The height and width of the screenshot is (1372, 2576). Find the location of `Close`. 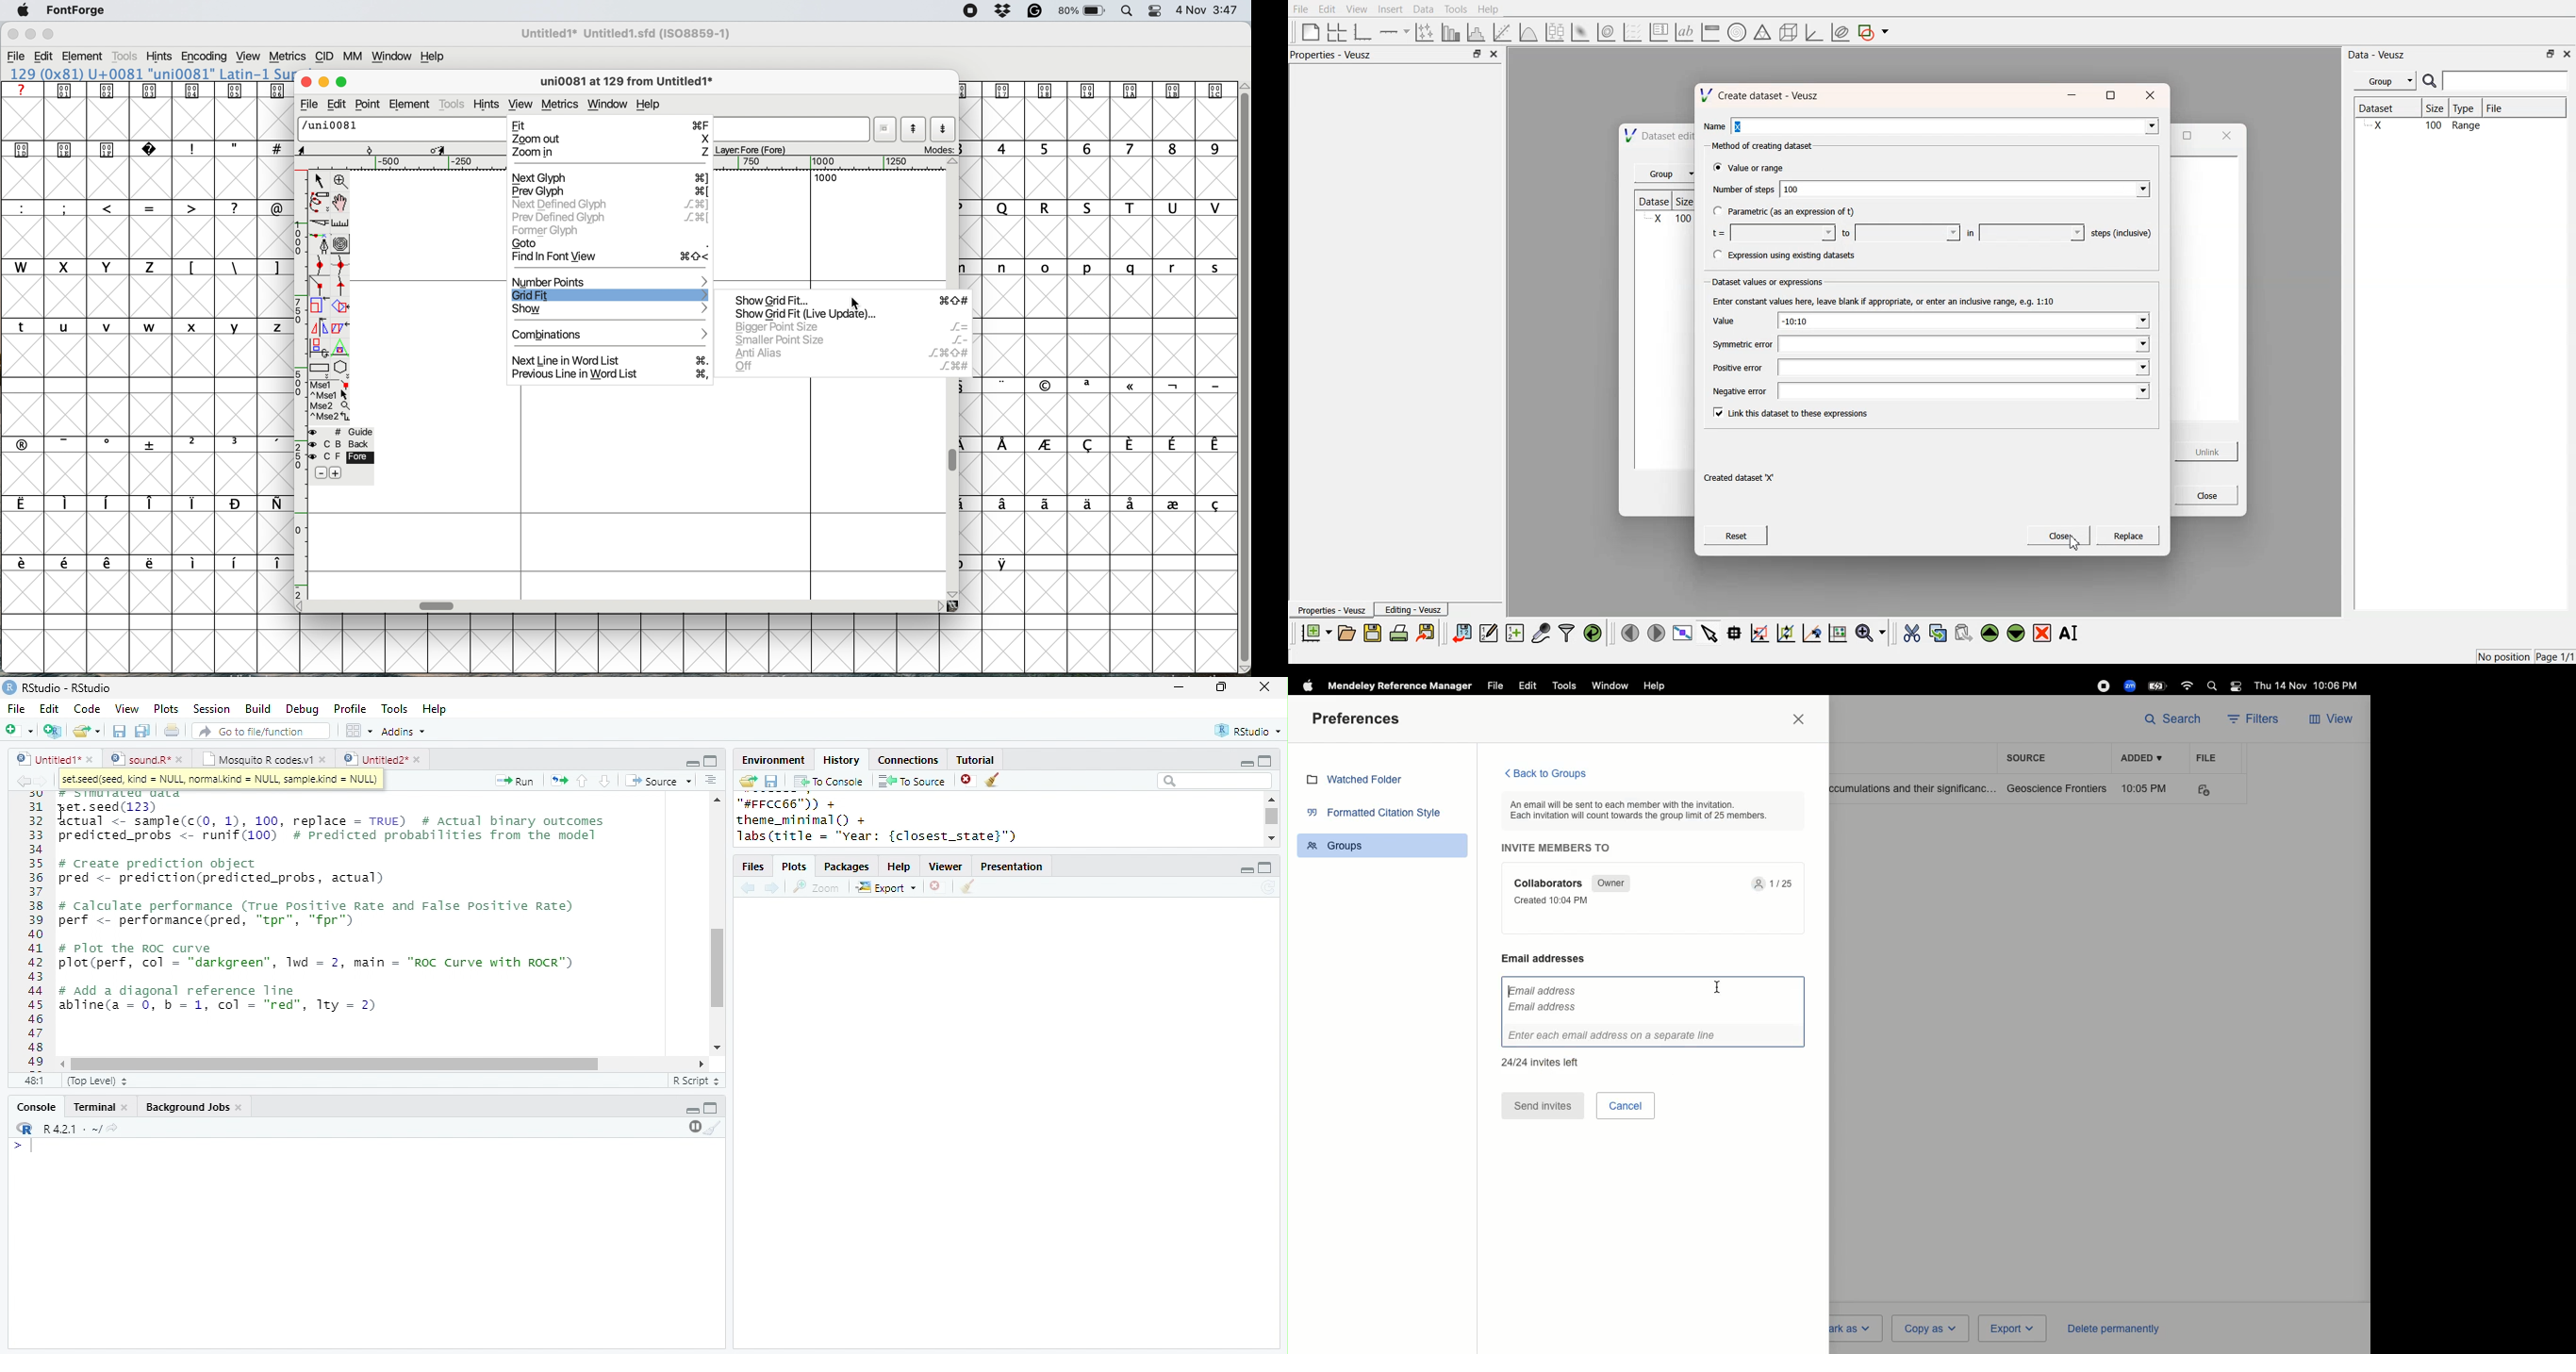

Close is located at coordinates (13, 34).